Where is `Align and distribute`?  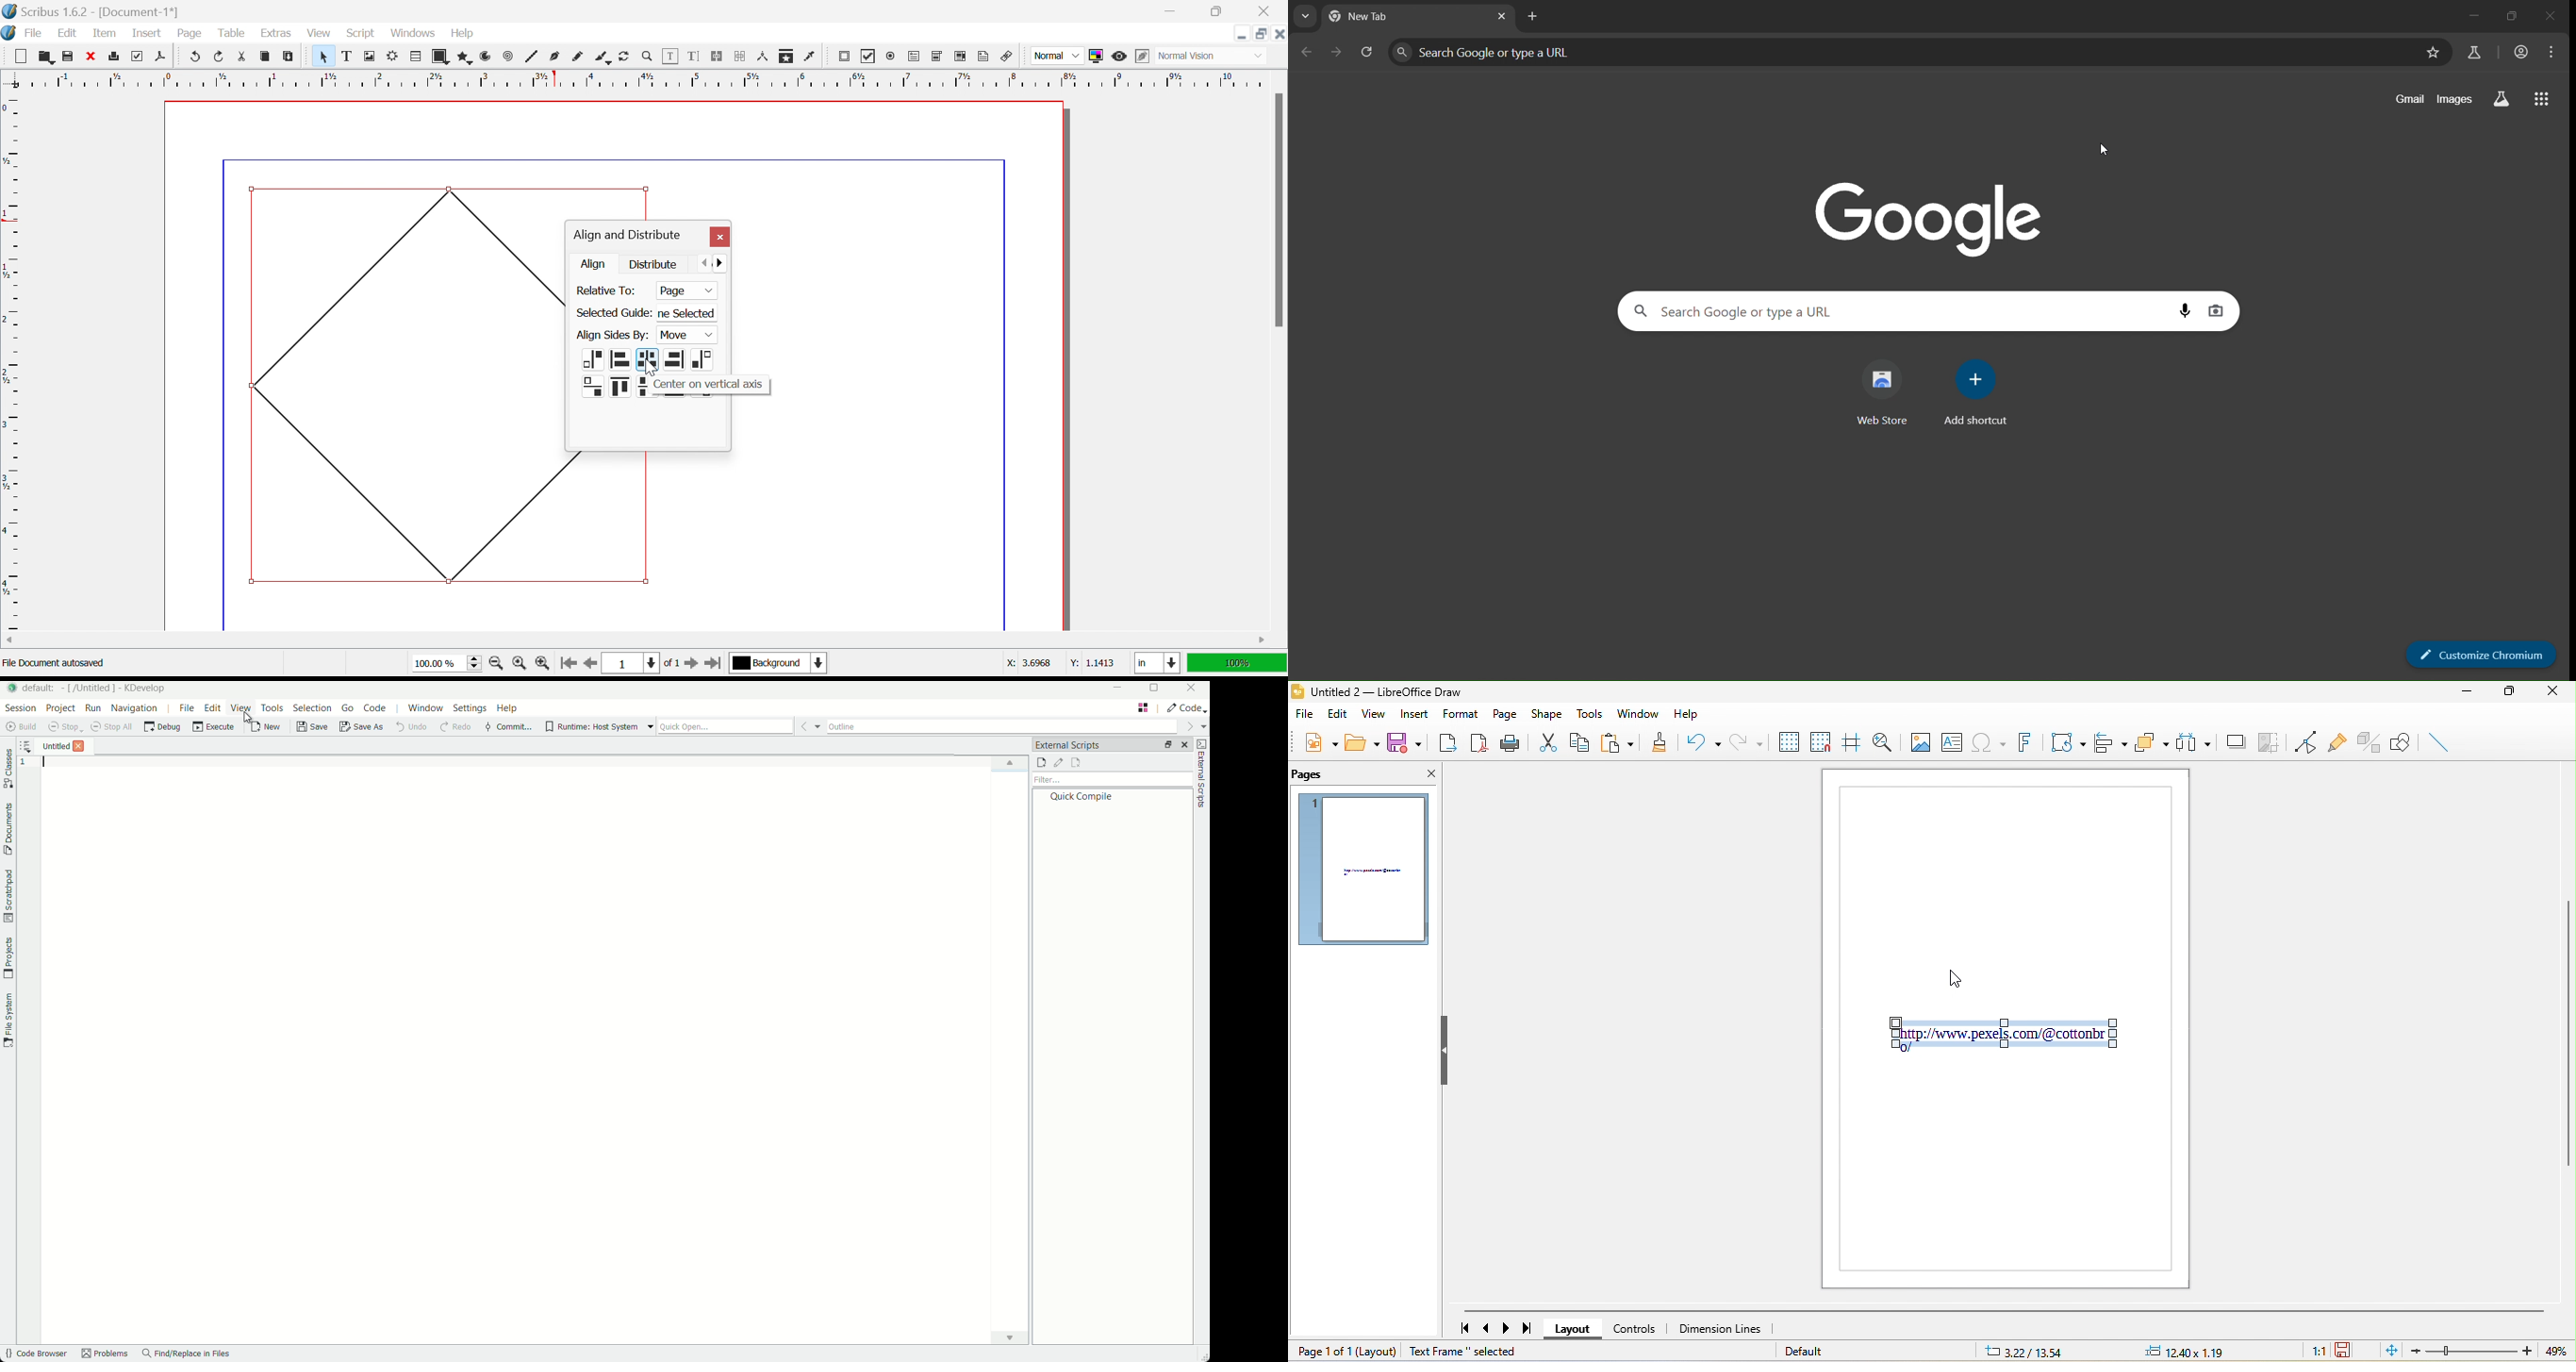 Align and distribute is located at coordinates (627, 236).